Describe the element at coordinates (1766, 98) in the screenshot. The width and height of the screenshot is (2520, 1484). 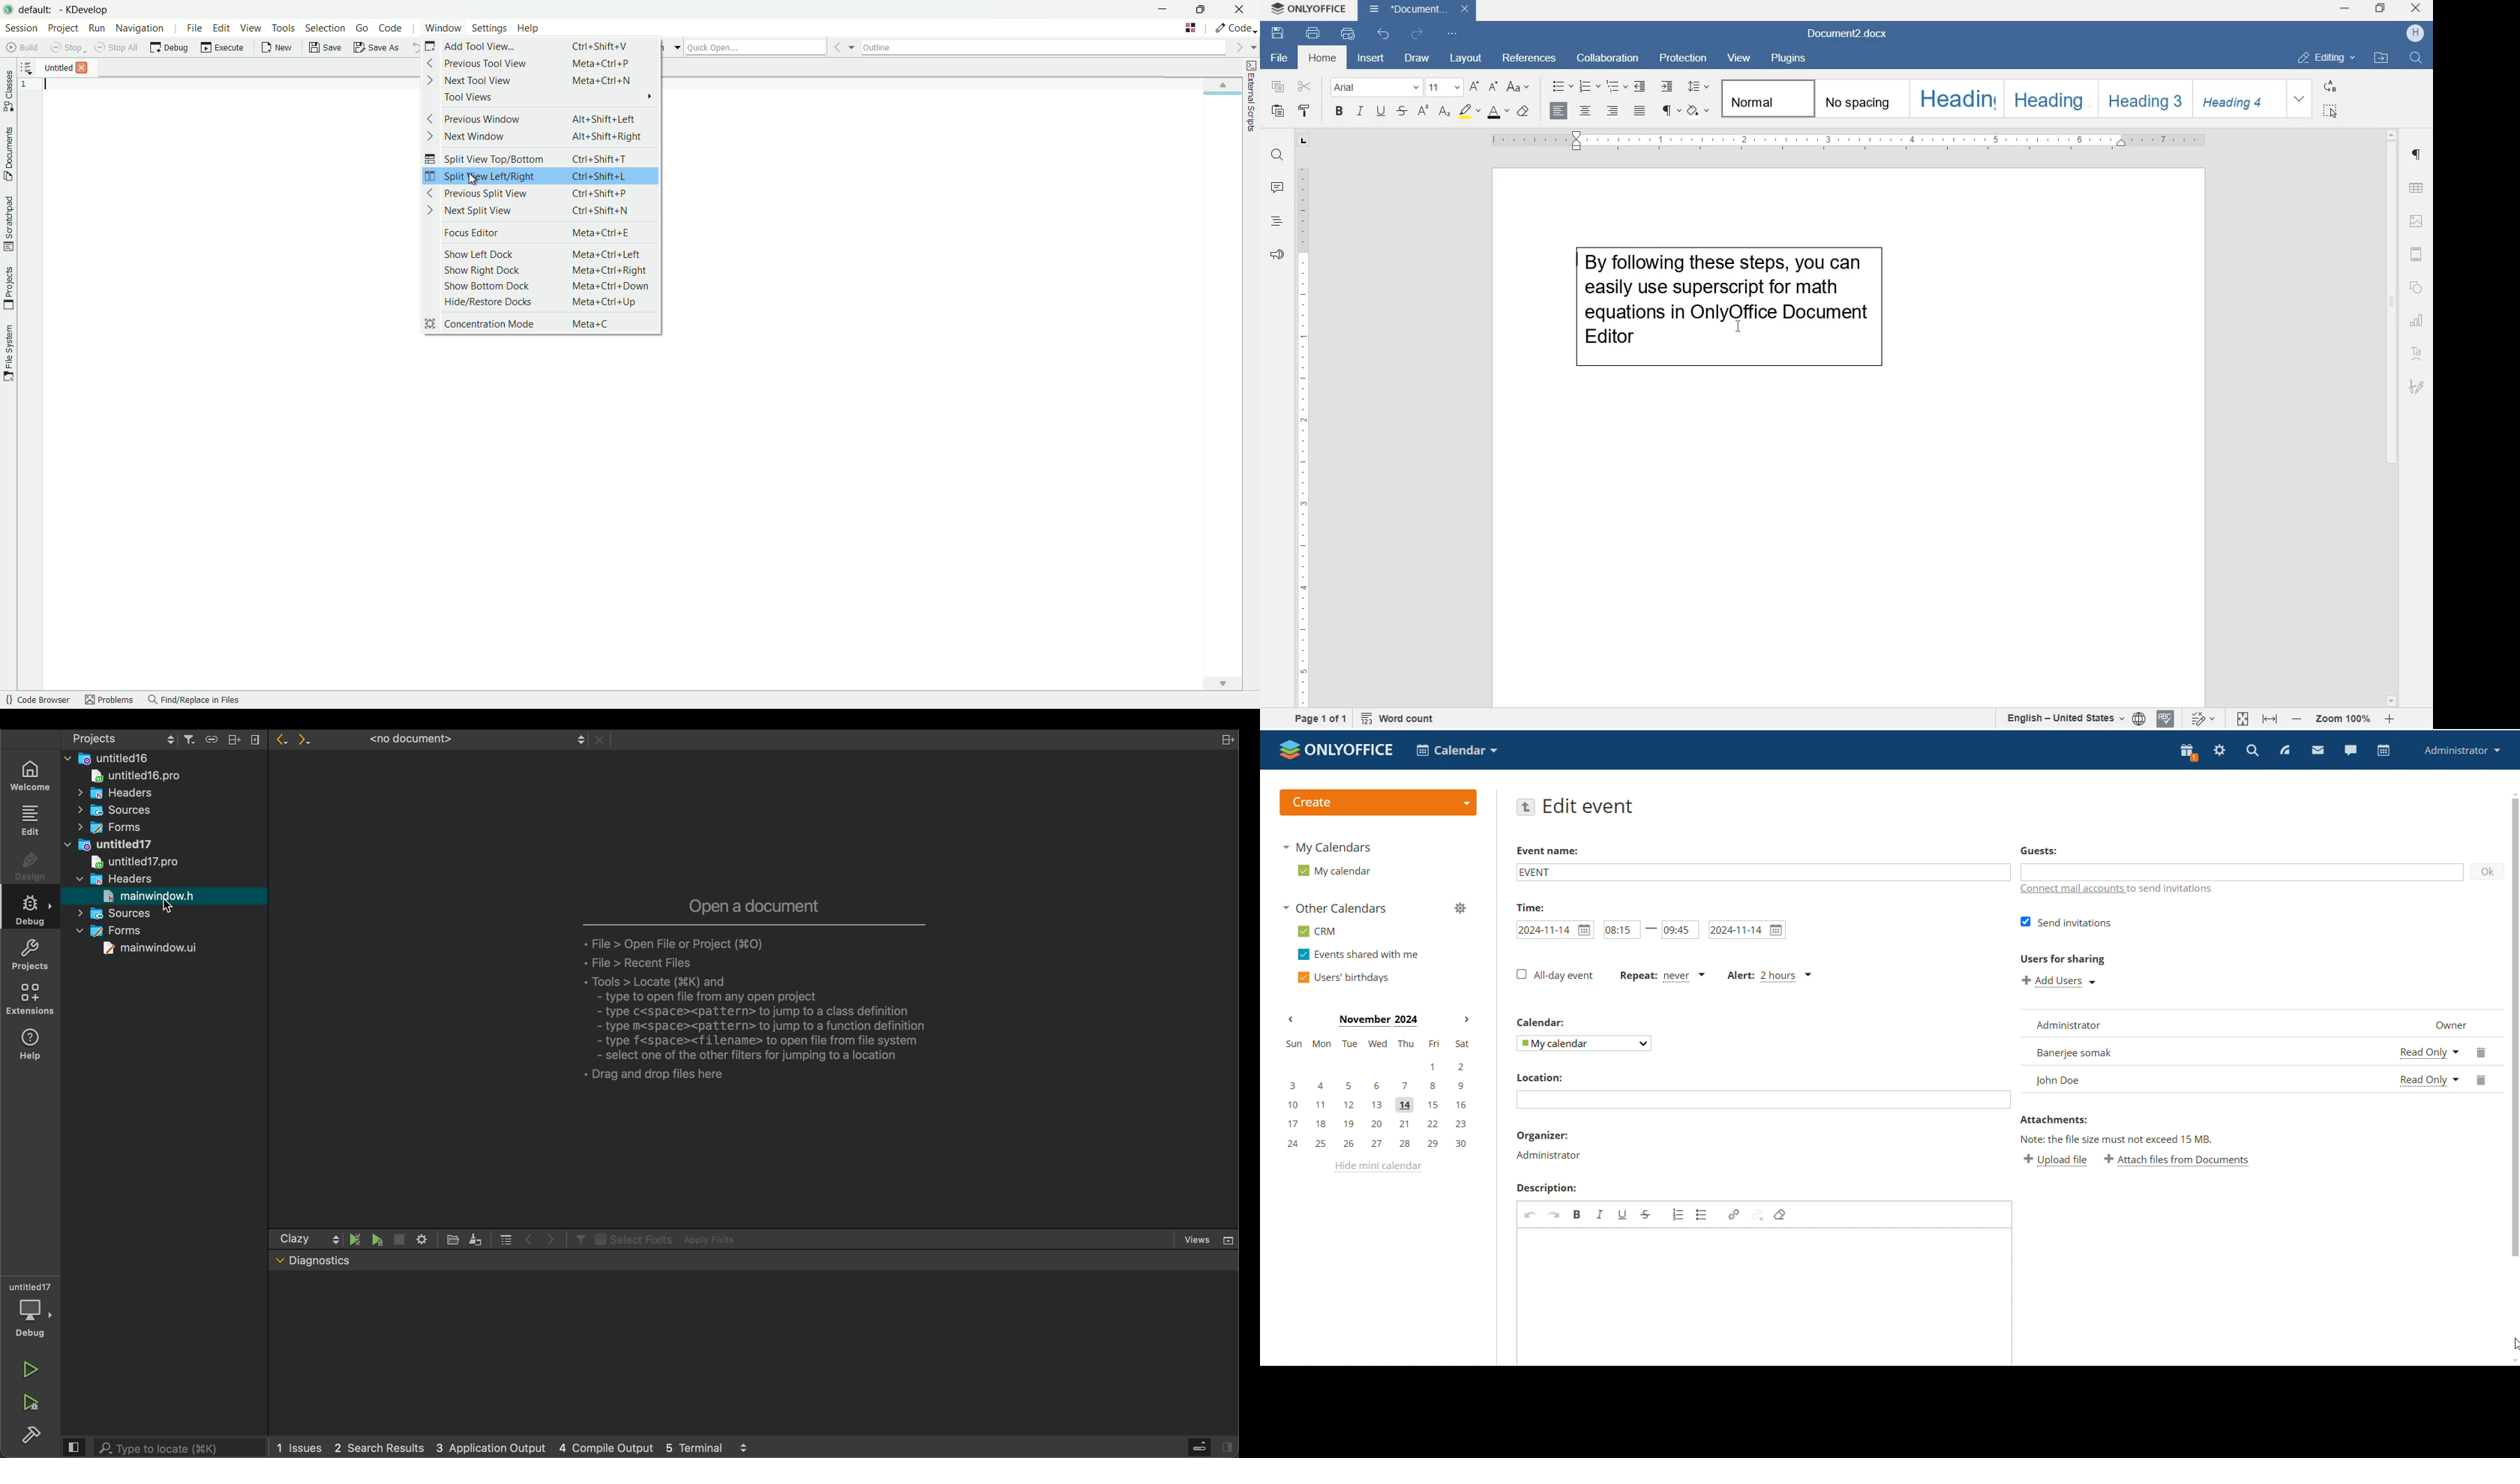
I see `Normal` at that location.